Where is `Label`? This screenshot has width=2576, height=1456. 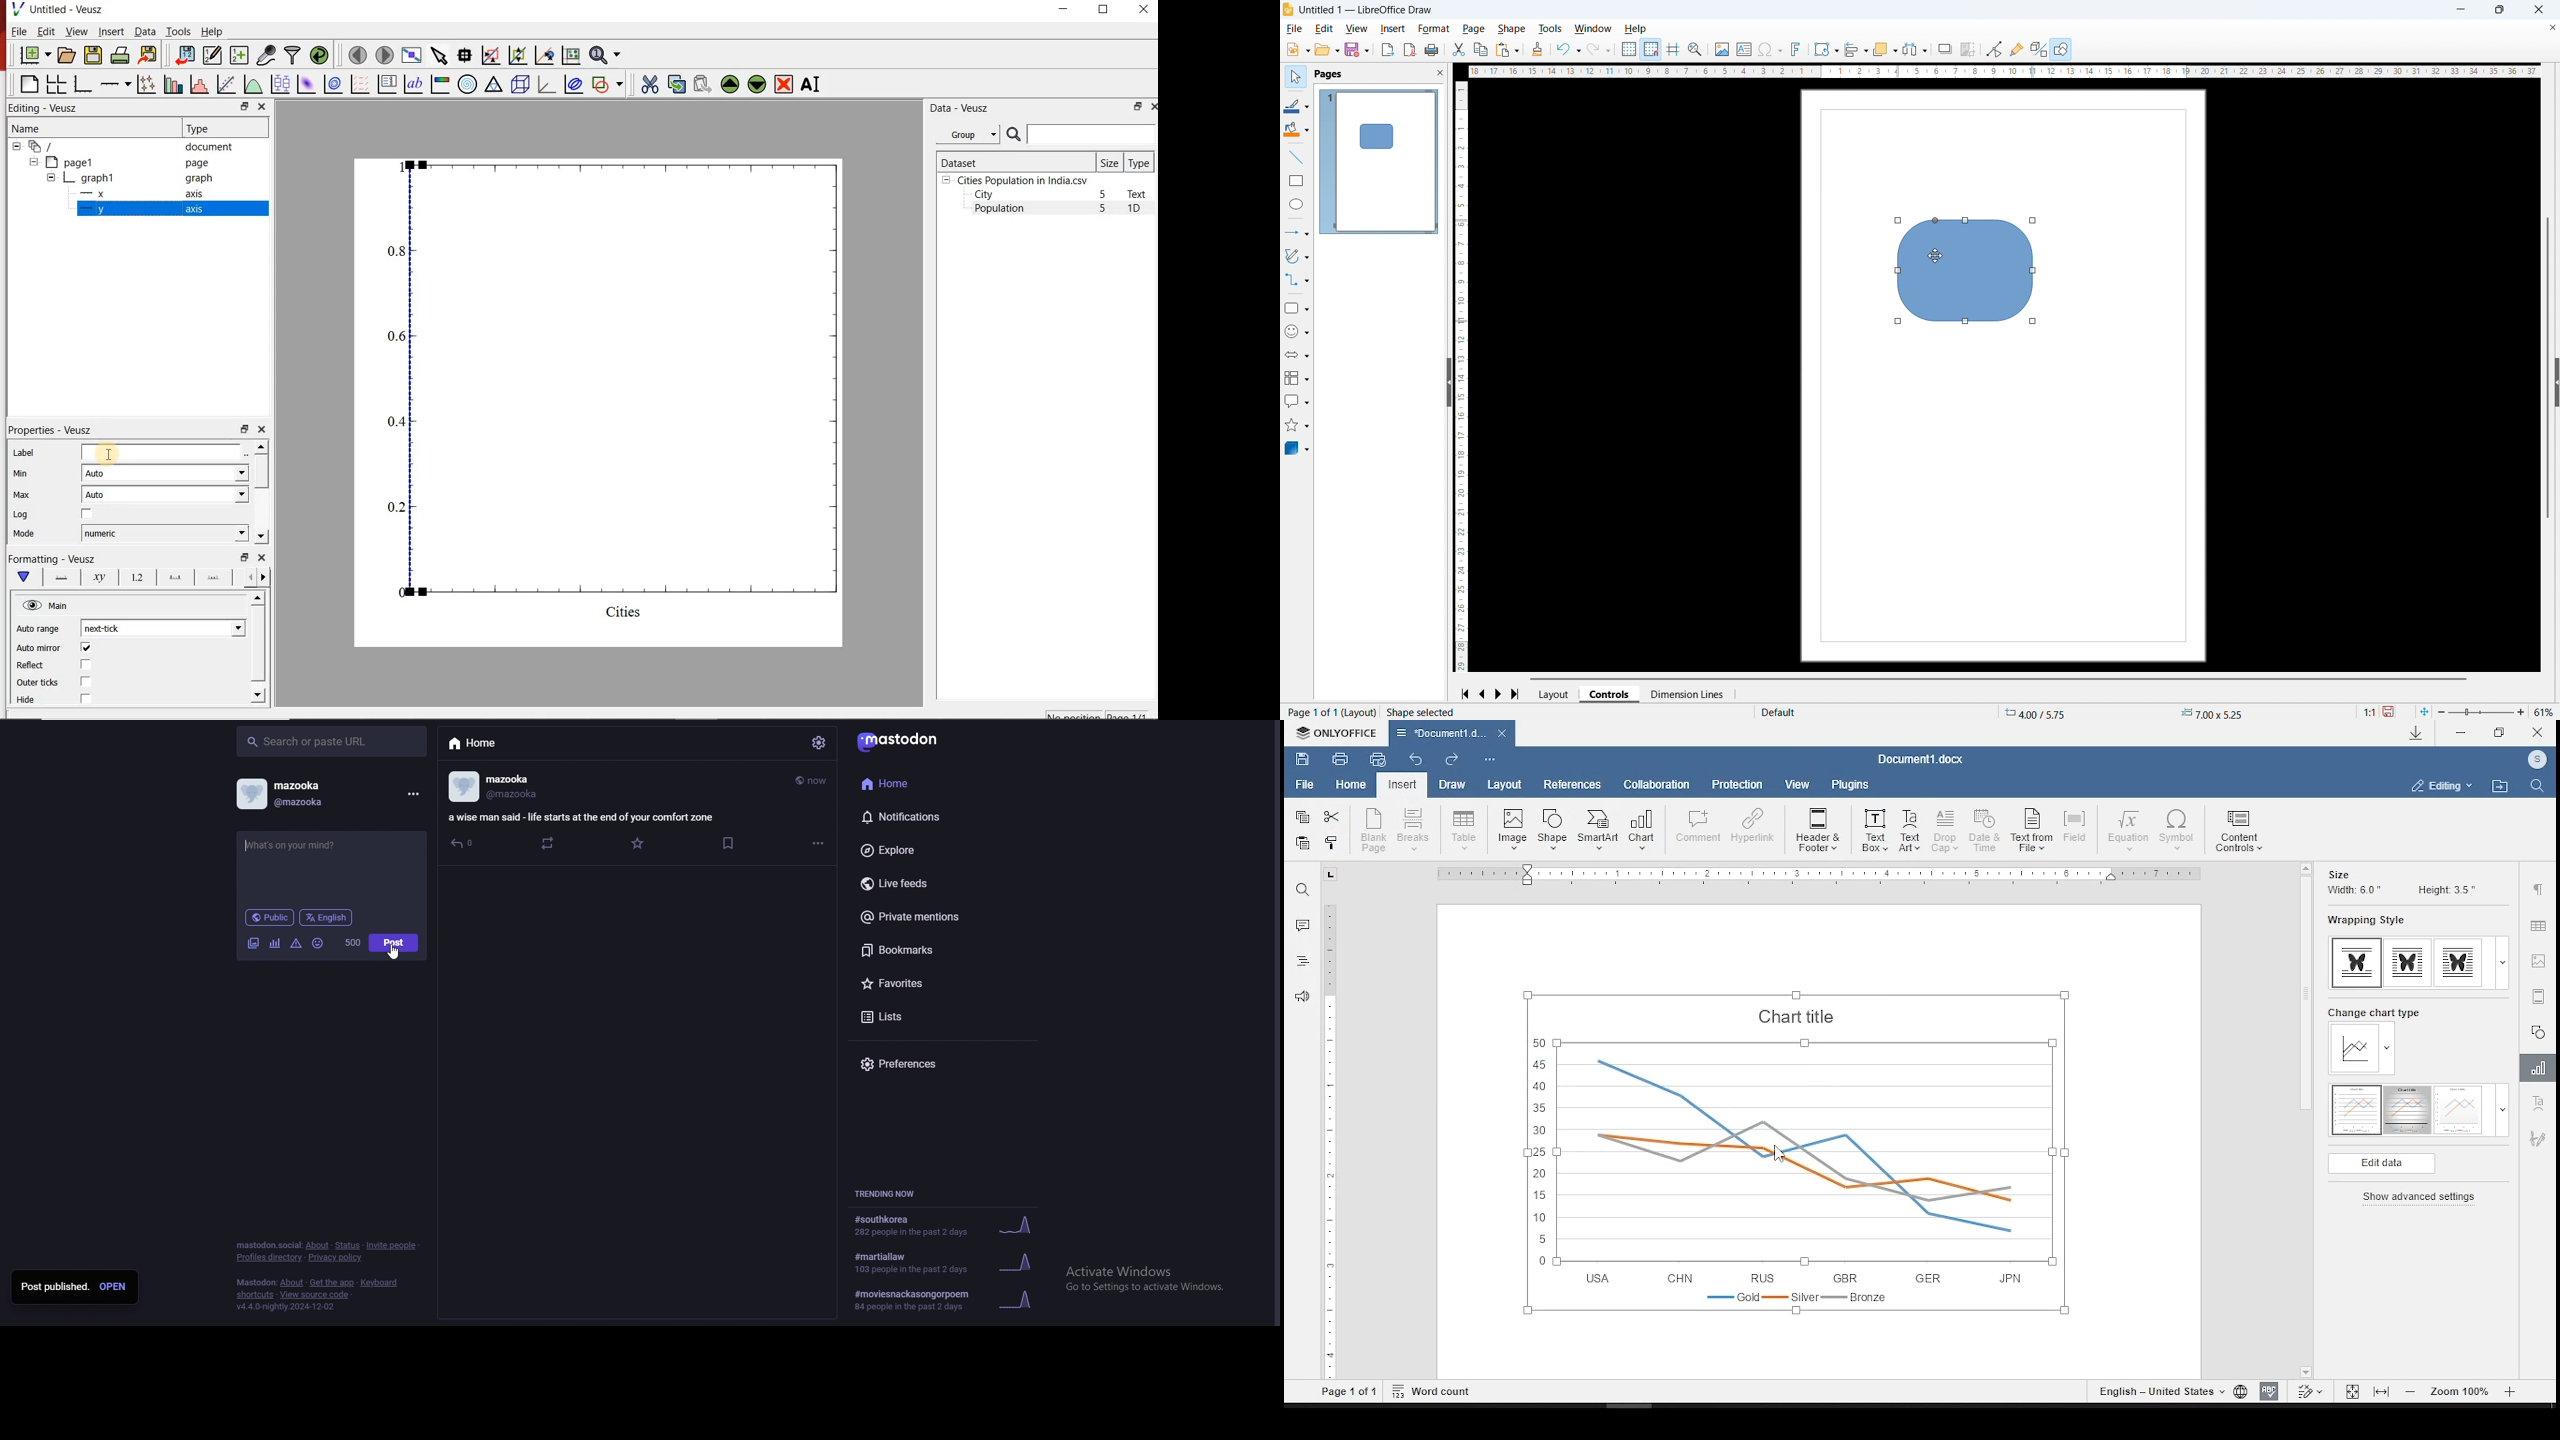 Label is located at coordinates (22, 452).